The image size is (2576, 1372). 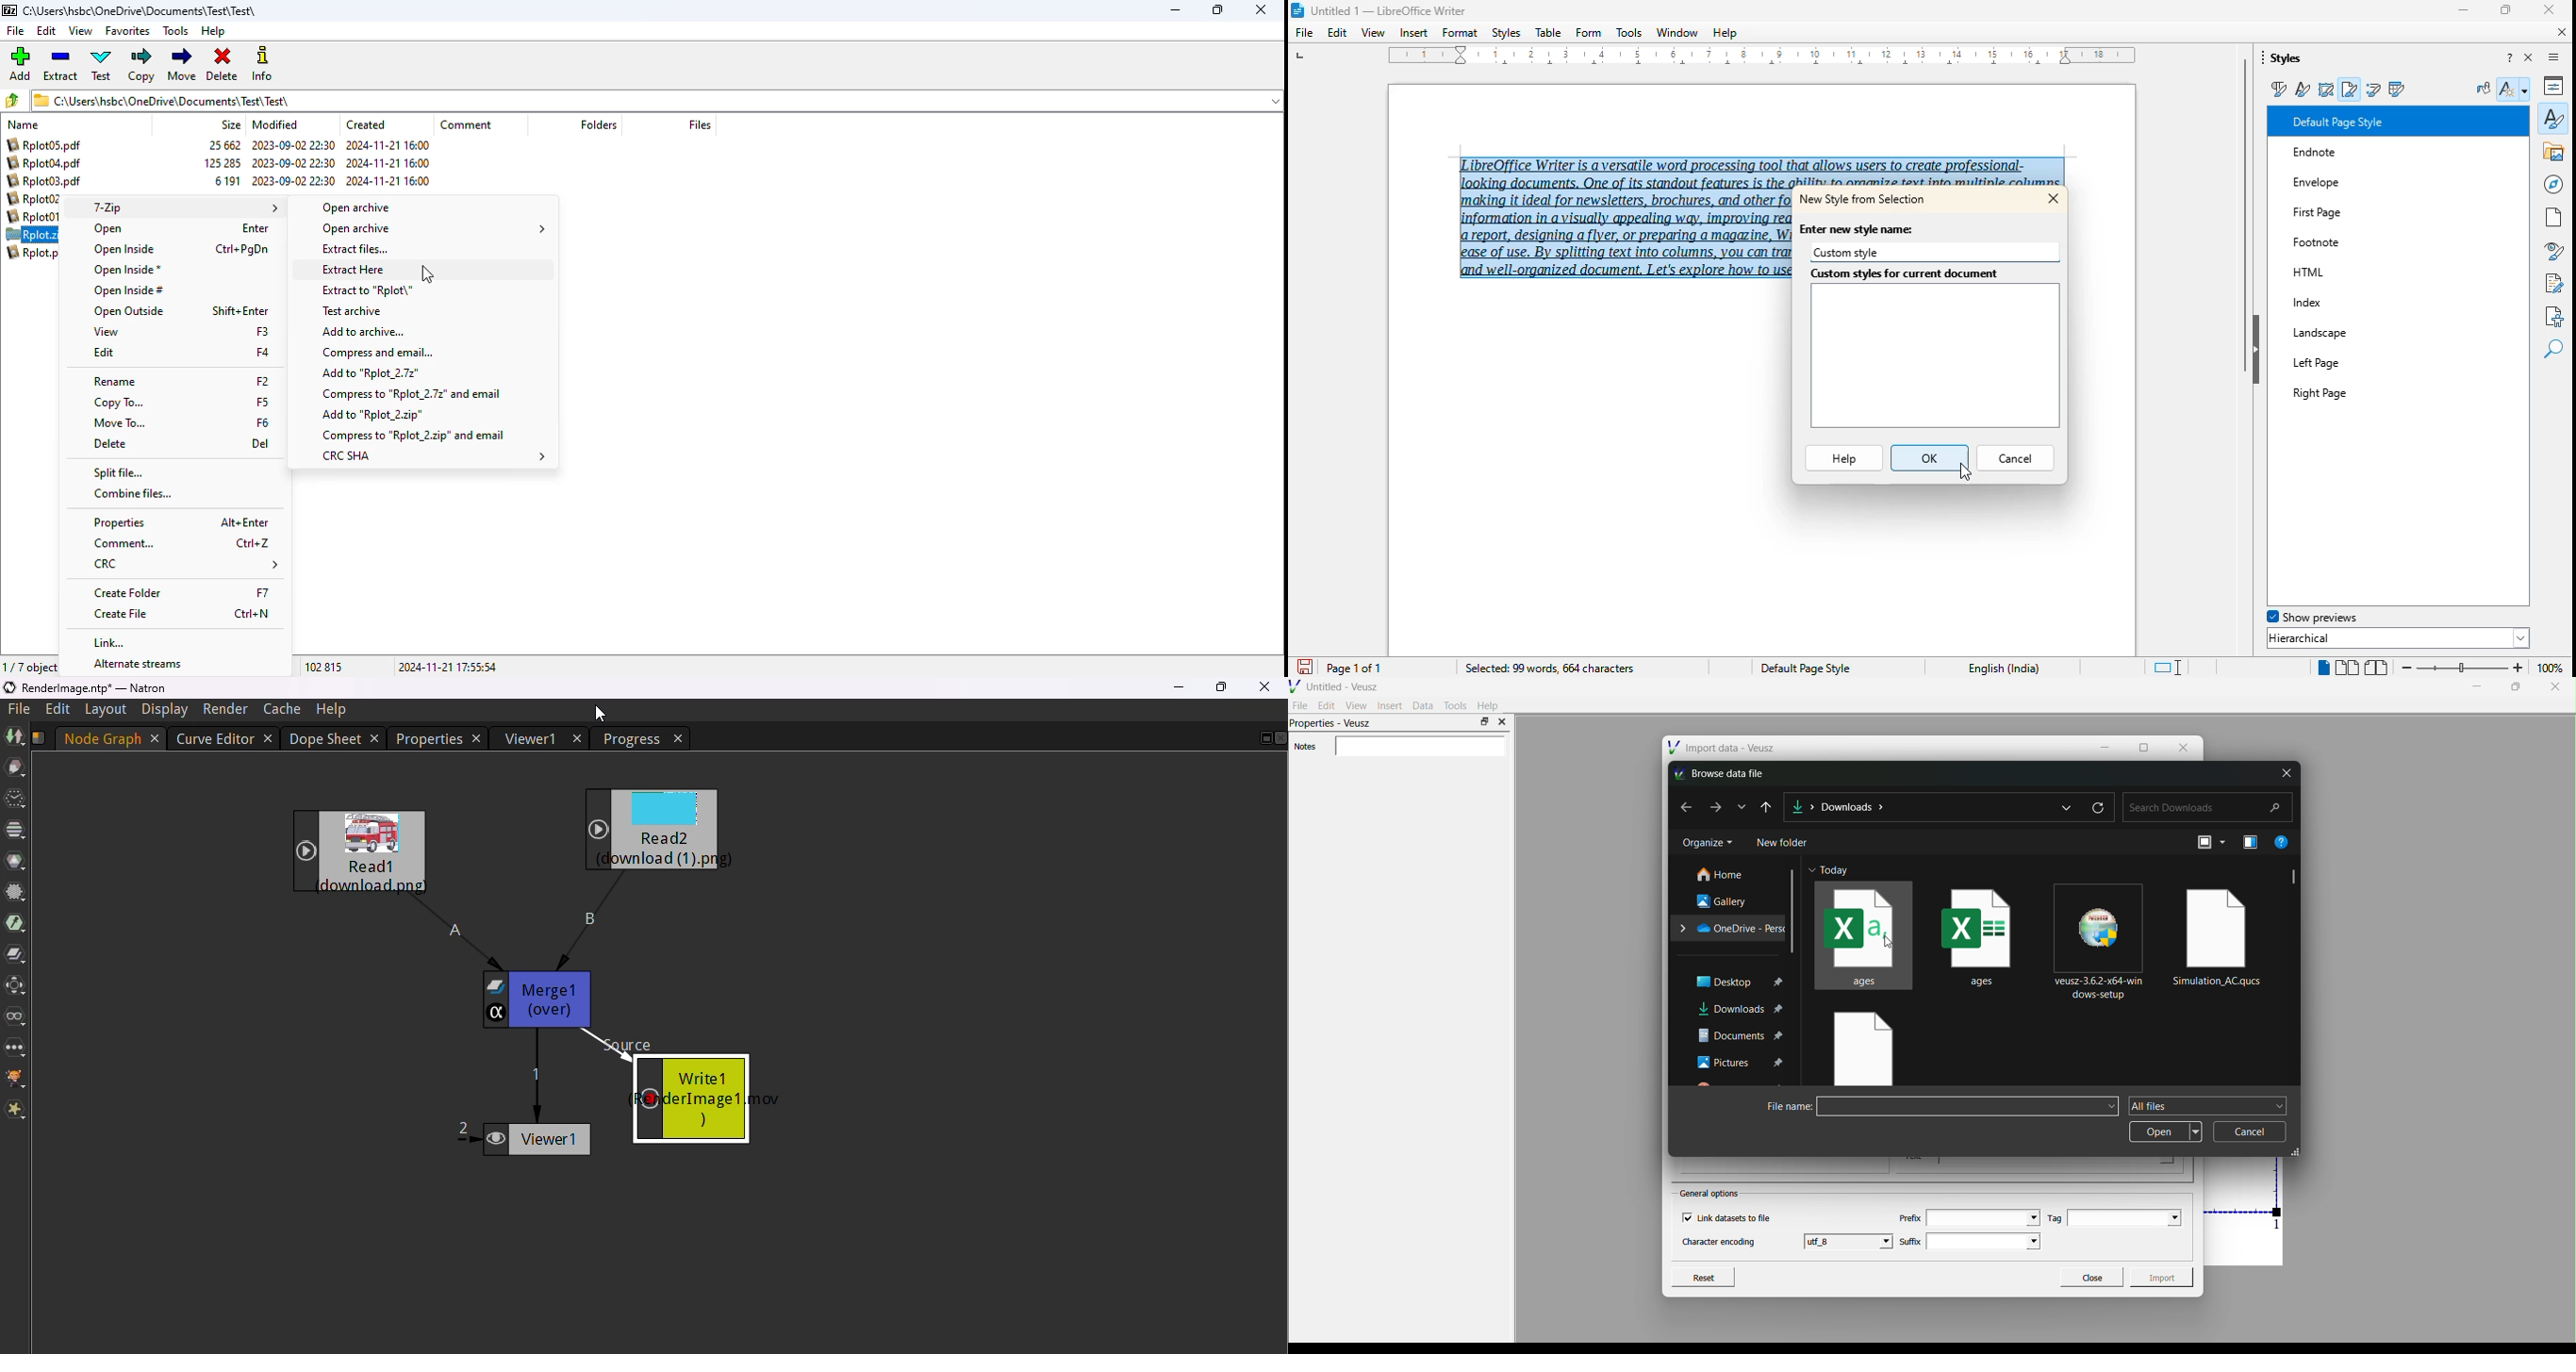 I want to click on help about this sidebar deck, so click(x=2510, y=58).